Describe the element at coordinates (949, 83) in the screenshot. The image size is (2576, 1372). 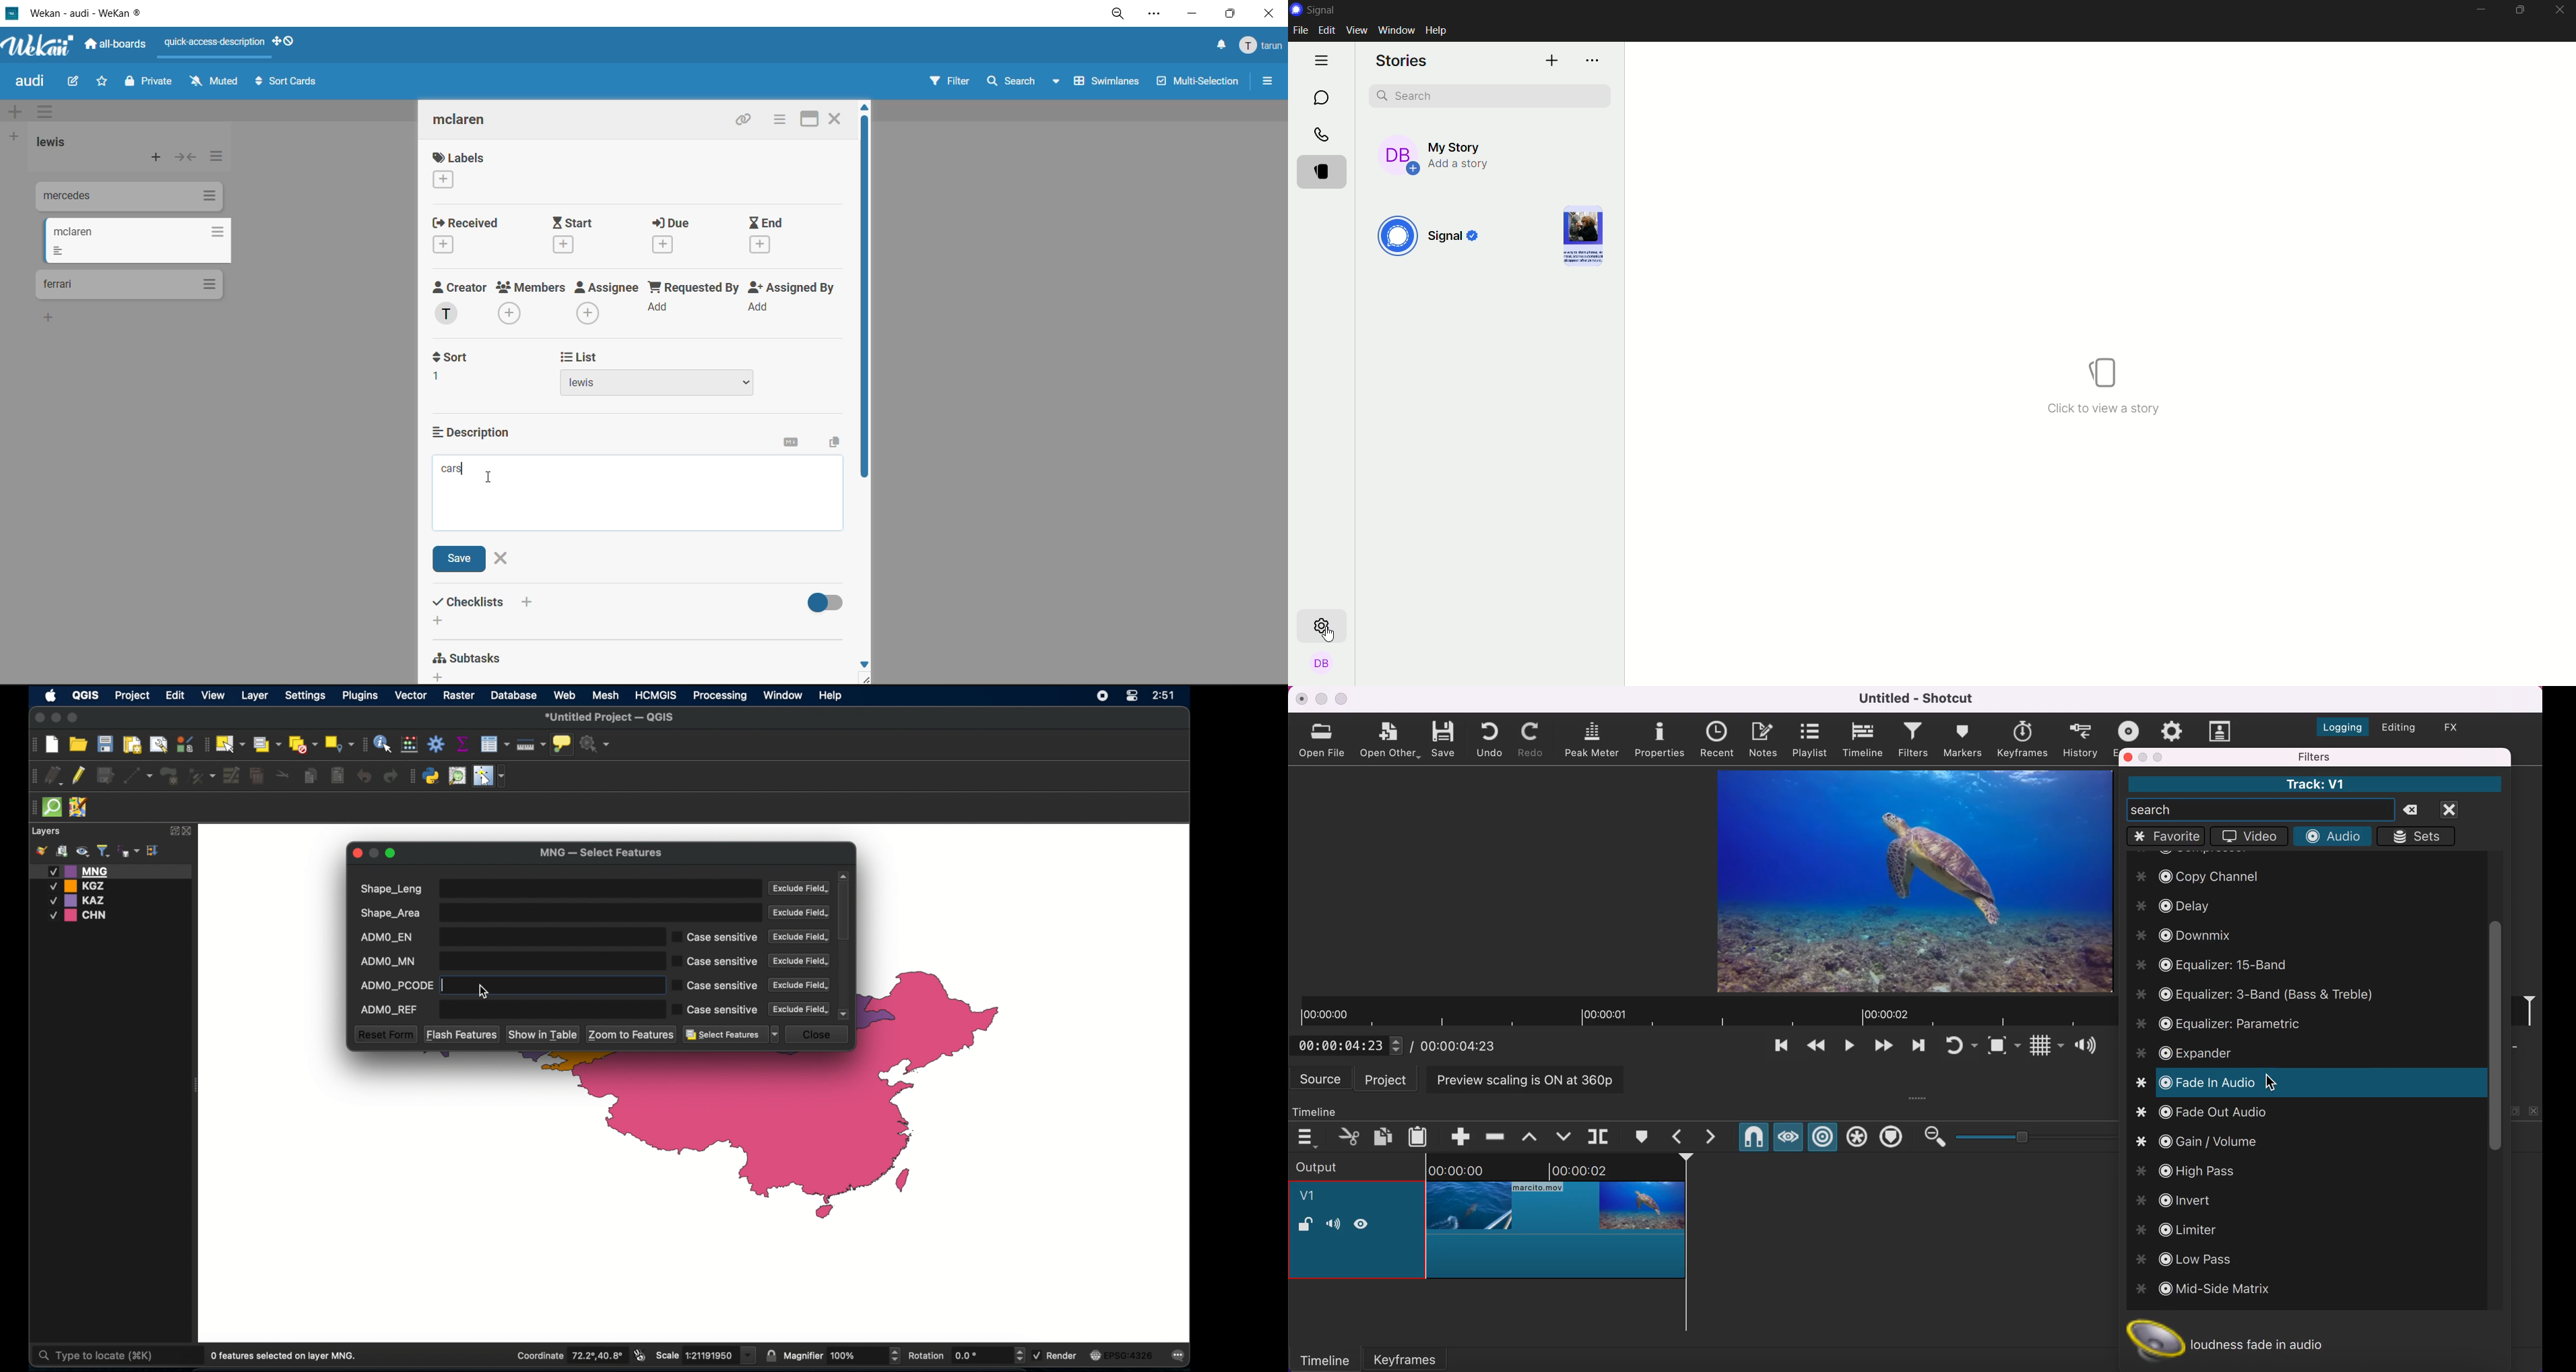
I see `filter` at that location.